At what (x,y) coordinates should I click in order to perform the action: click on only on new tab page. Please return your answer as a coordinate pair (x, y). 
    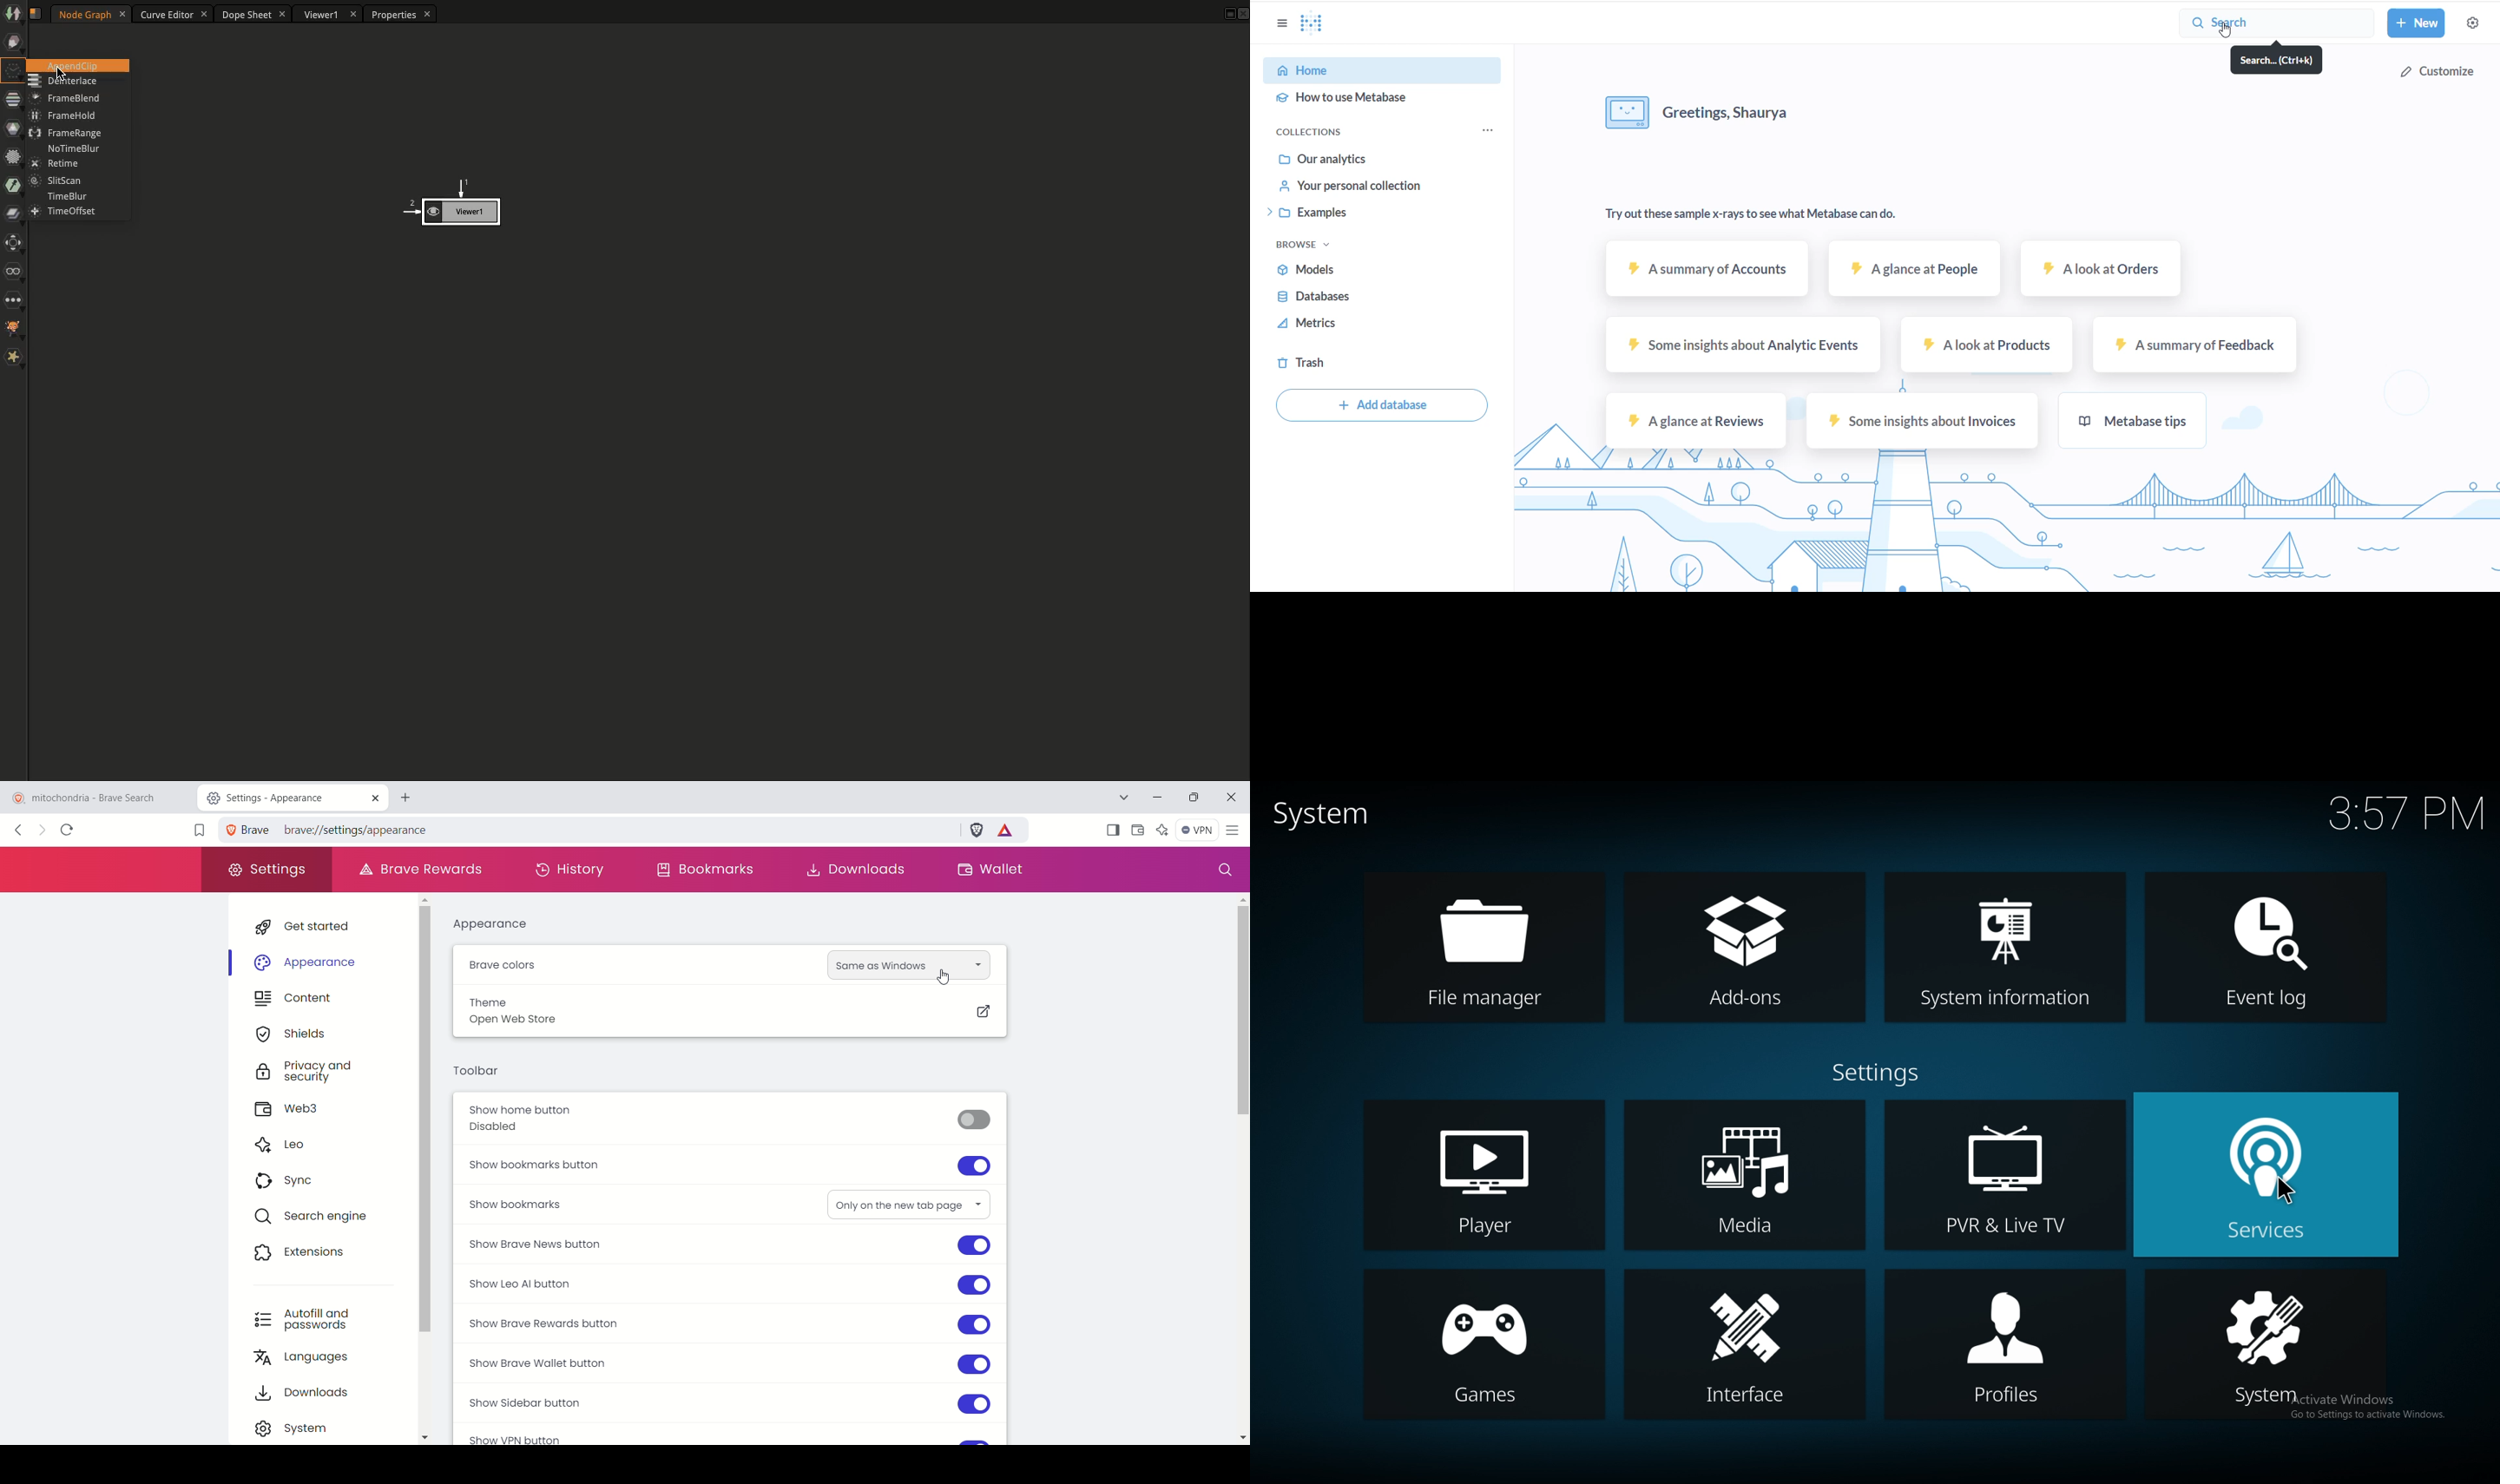
    Looking at the image, I should click on (899, 1201).